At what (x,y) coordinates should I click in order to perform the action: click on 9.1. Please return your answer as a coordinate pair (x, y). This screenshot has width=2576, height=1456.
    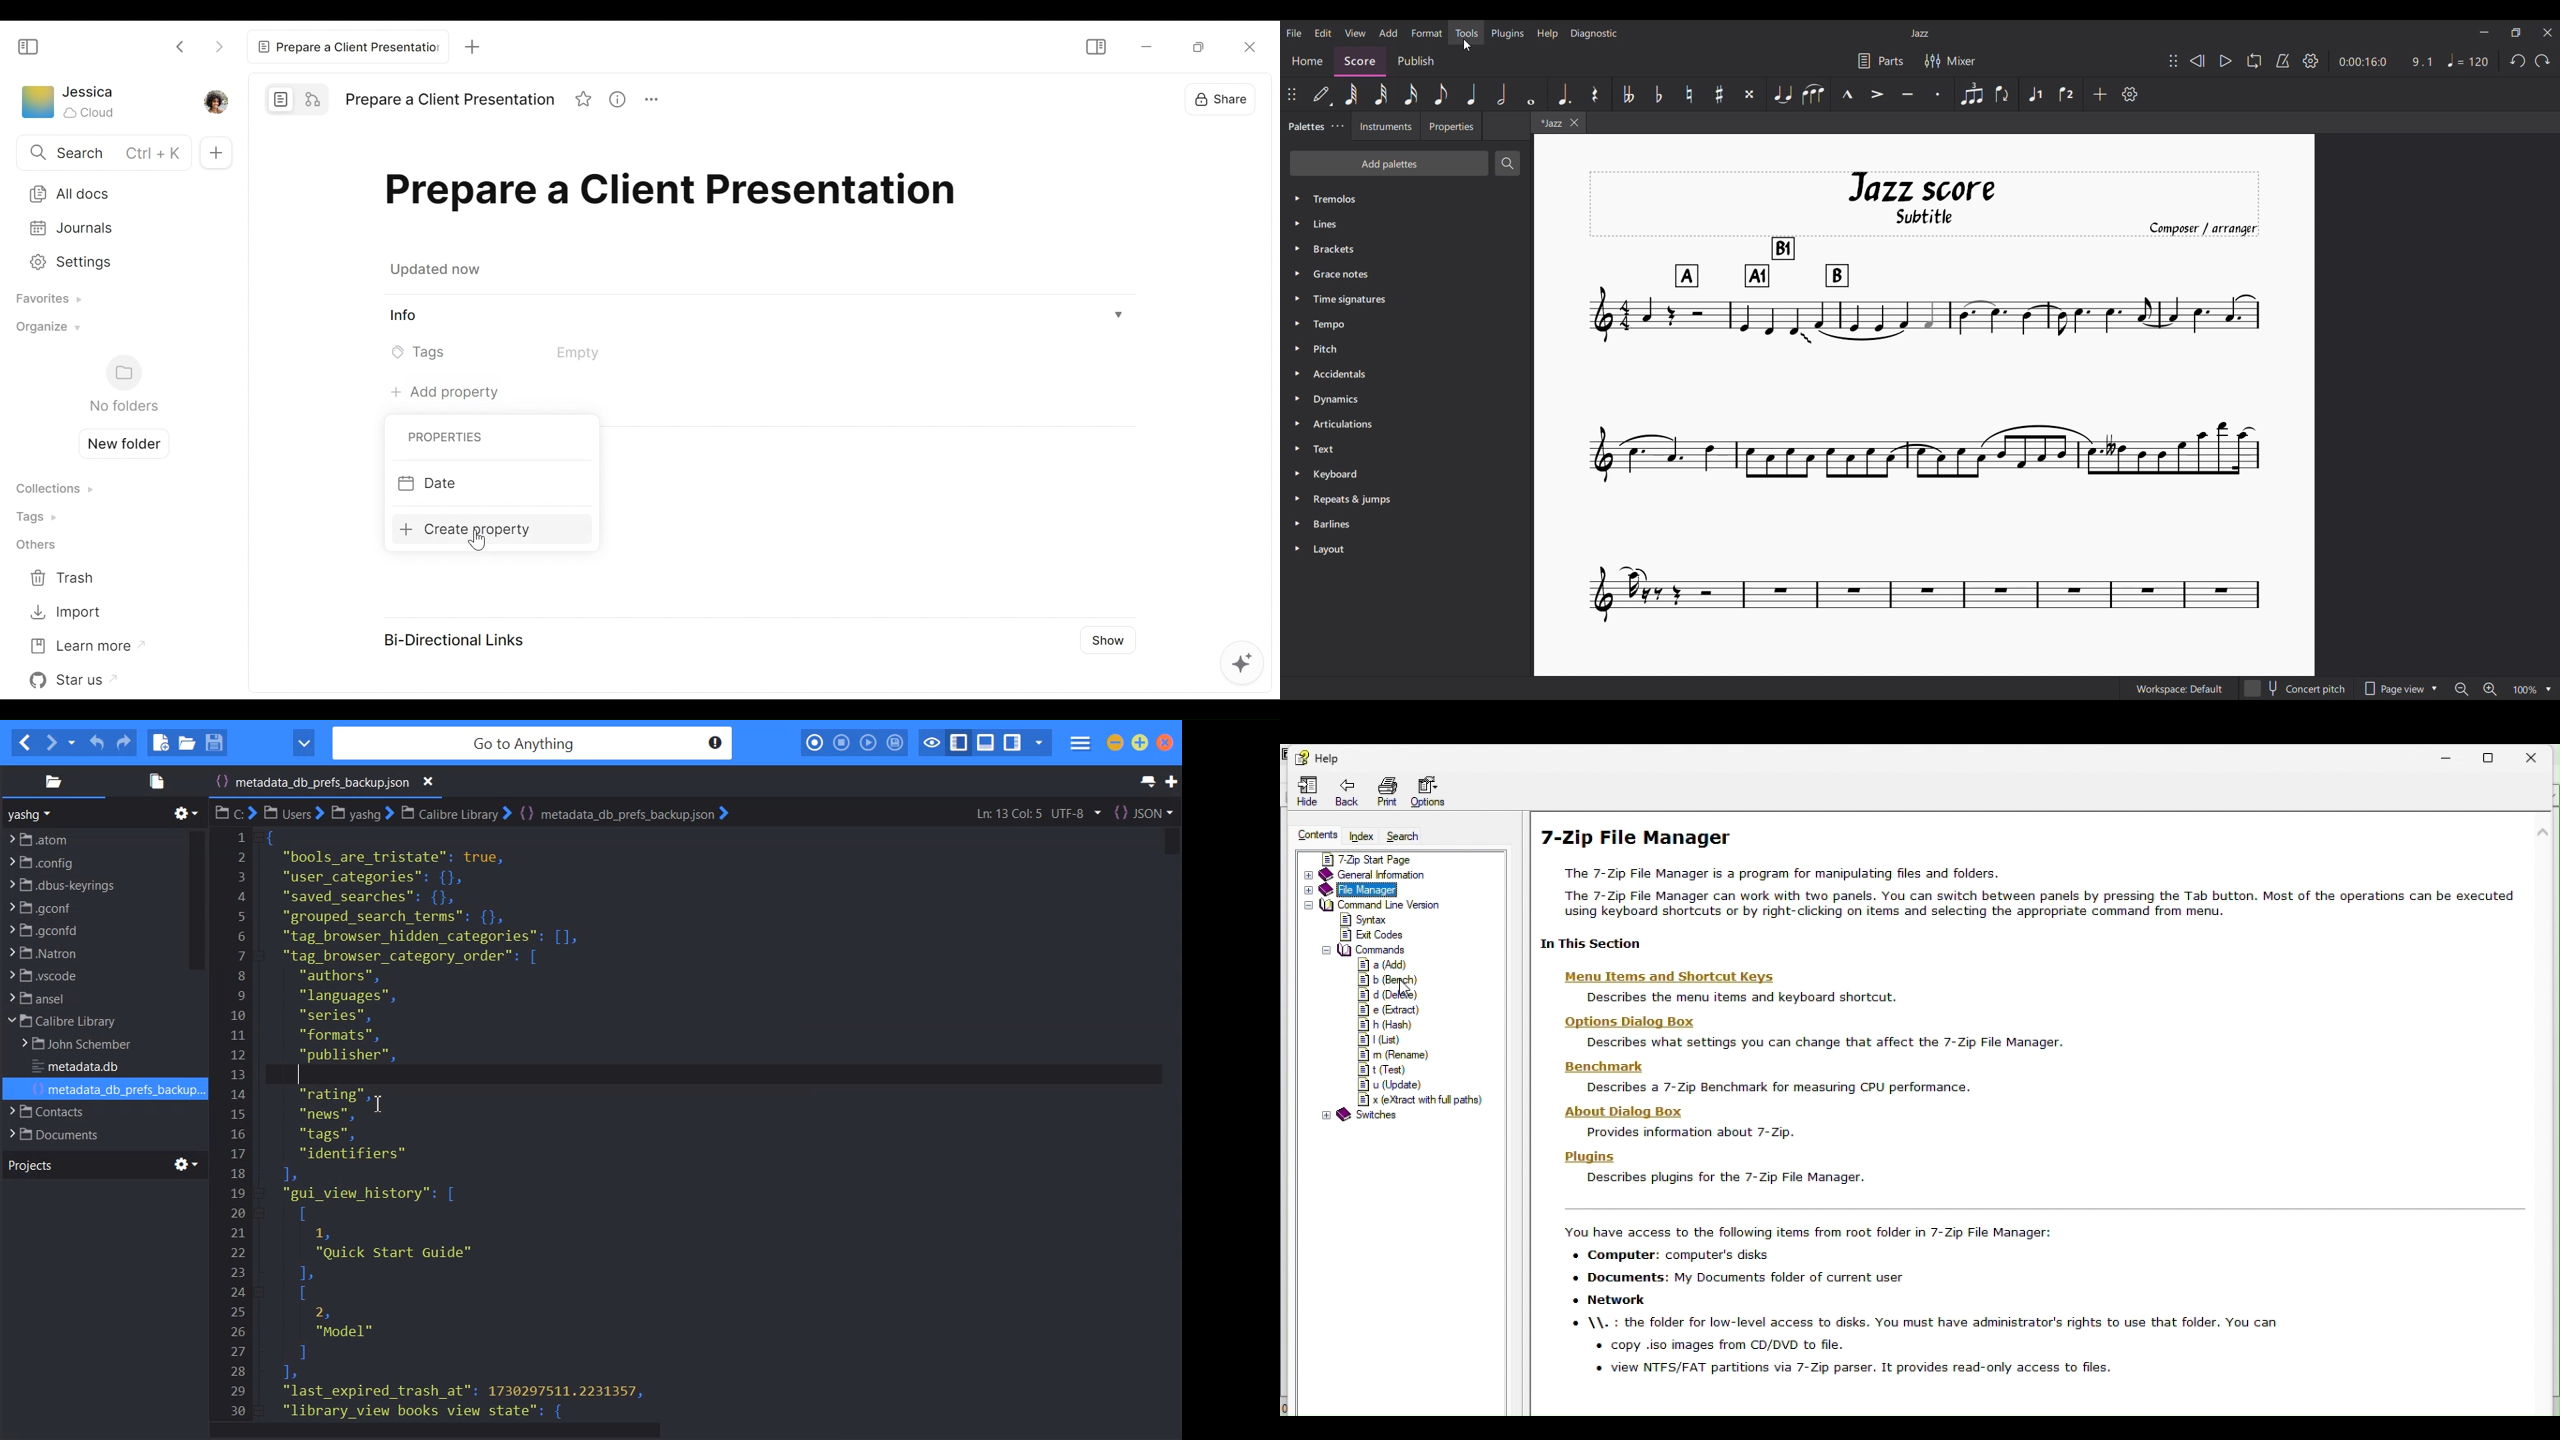
    Looking at the image, I should click on (2422, 62).